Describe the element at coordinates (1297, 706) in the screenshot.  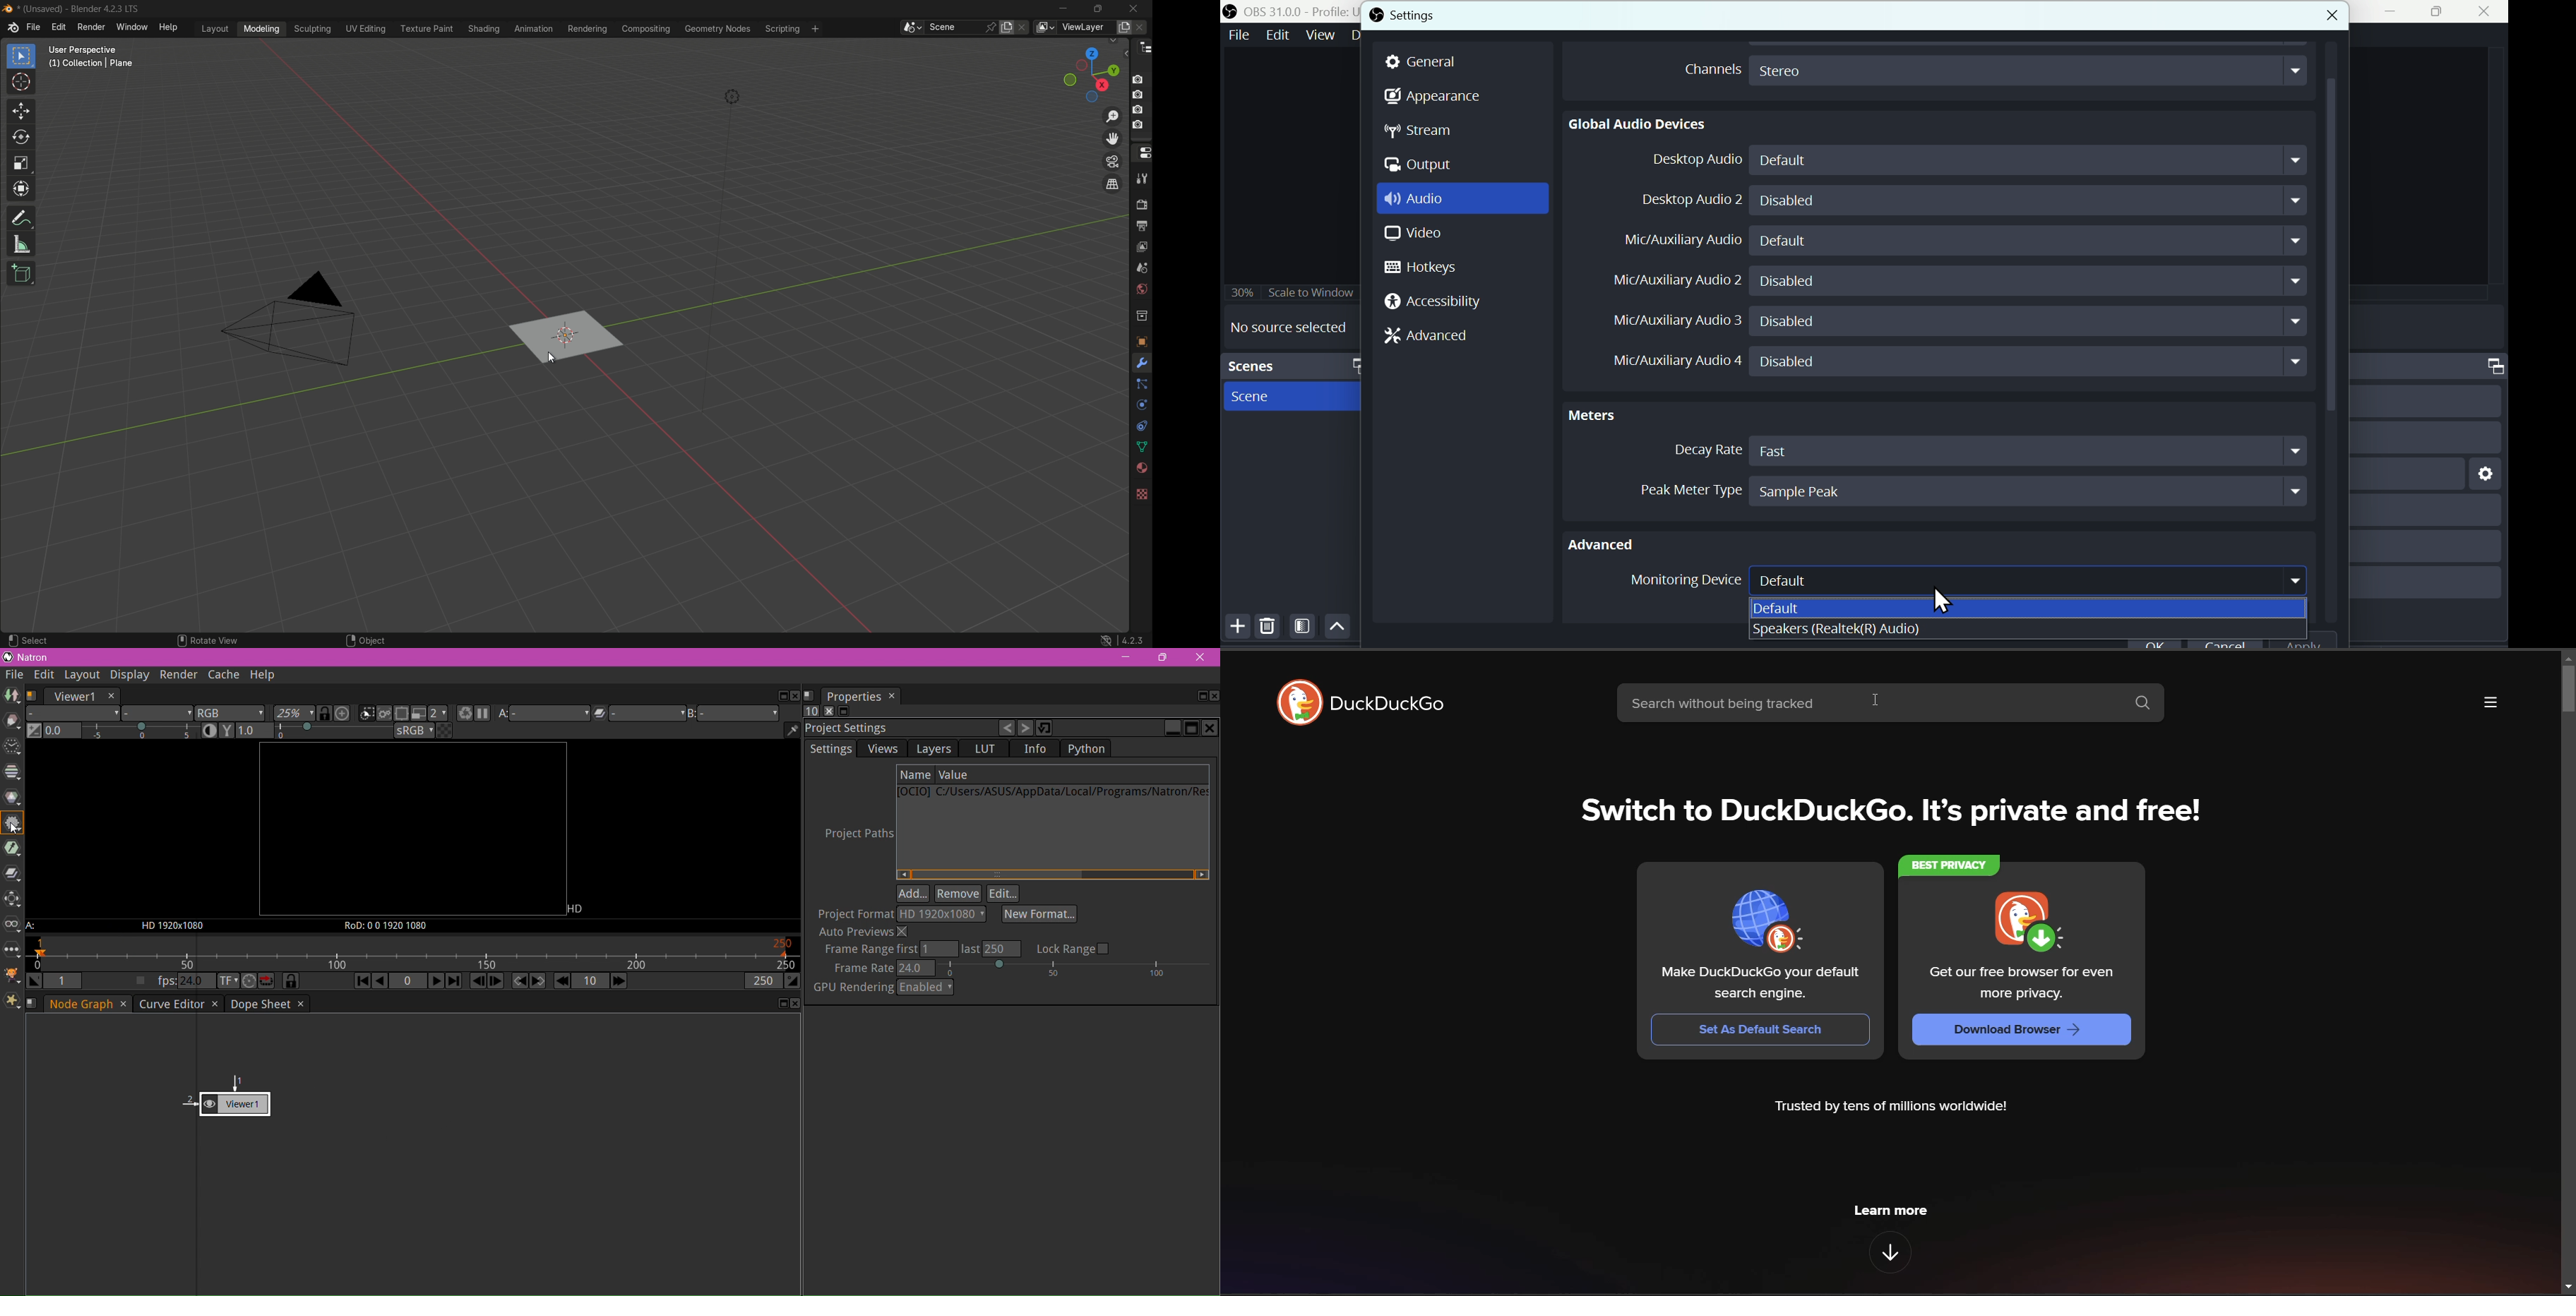
I see `DuckDuckGo Logo` at that location.